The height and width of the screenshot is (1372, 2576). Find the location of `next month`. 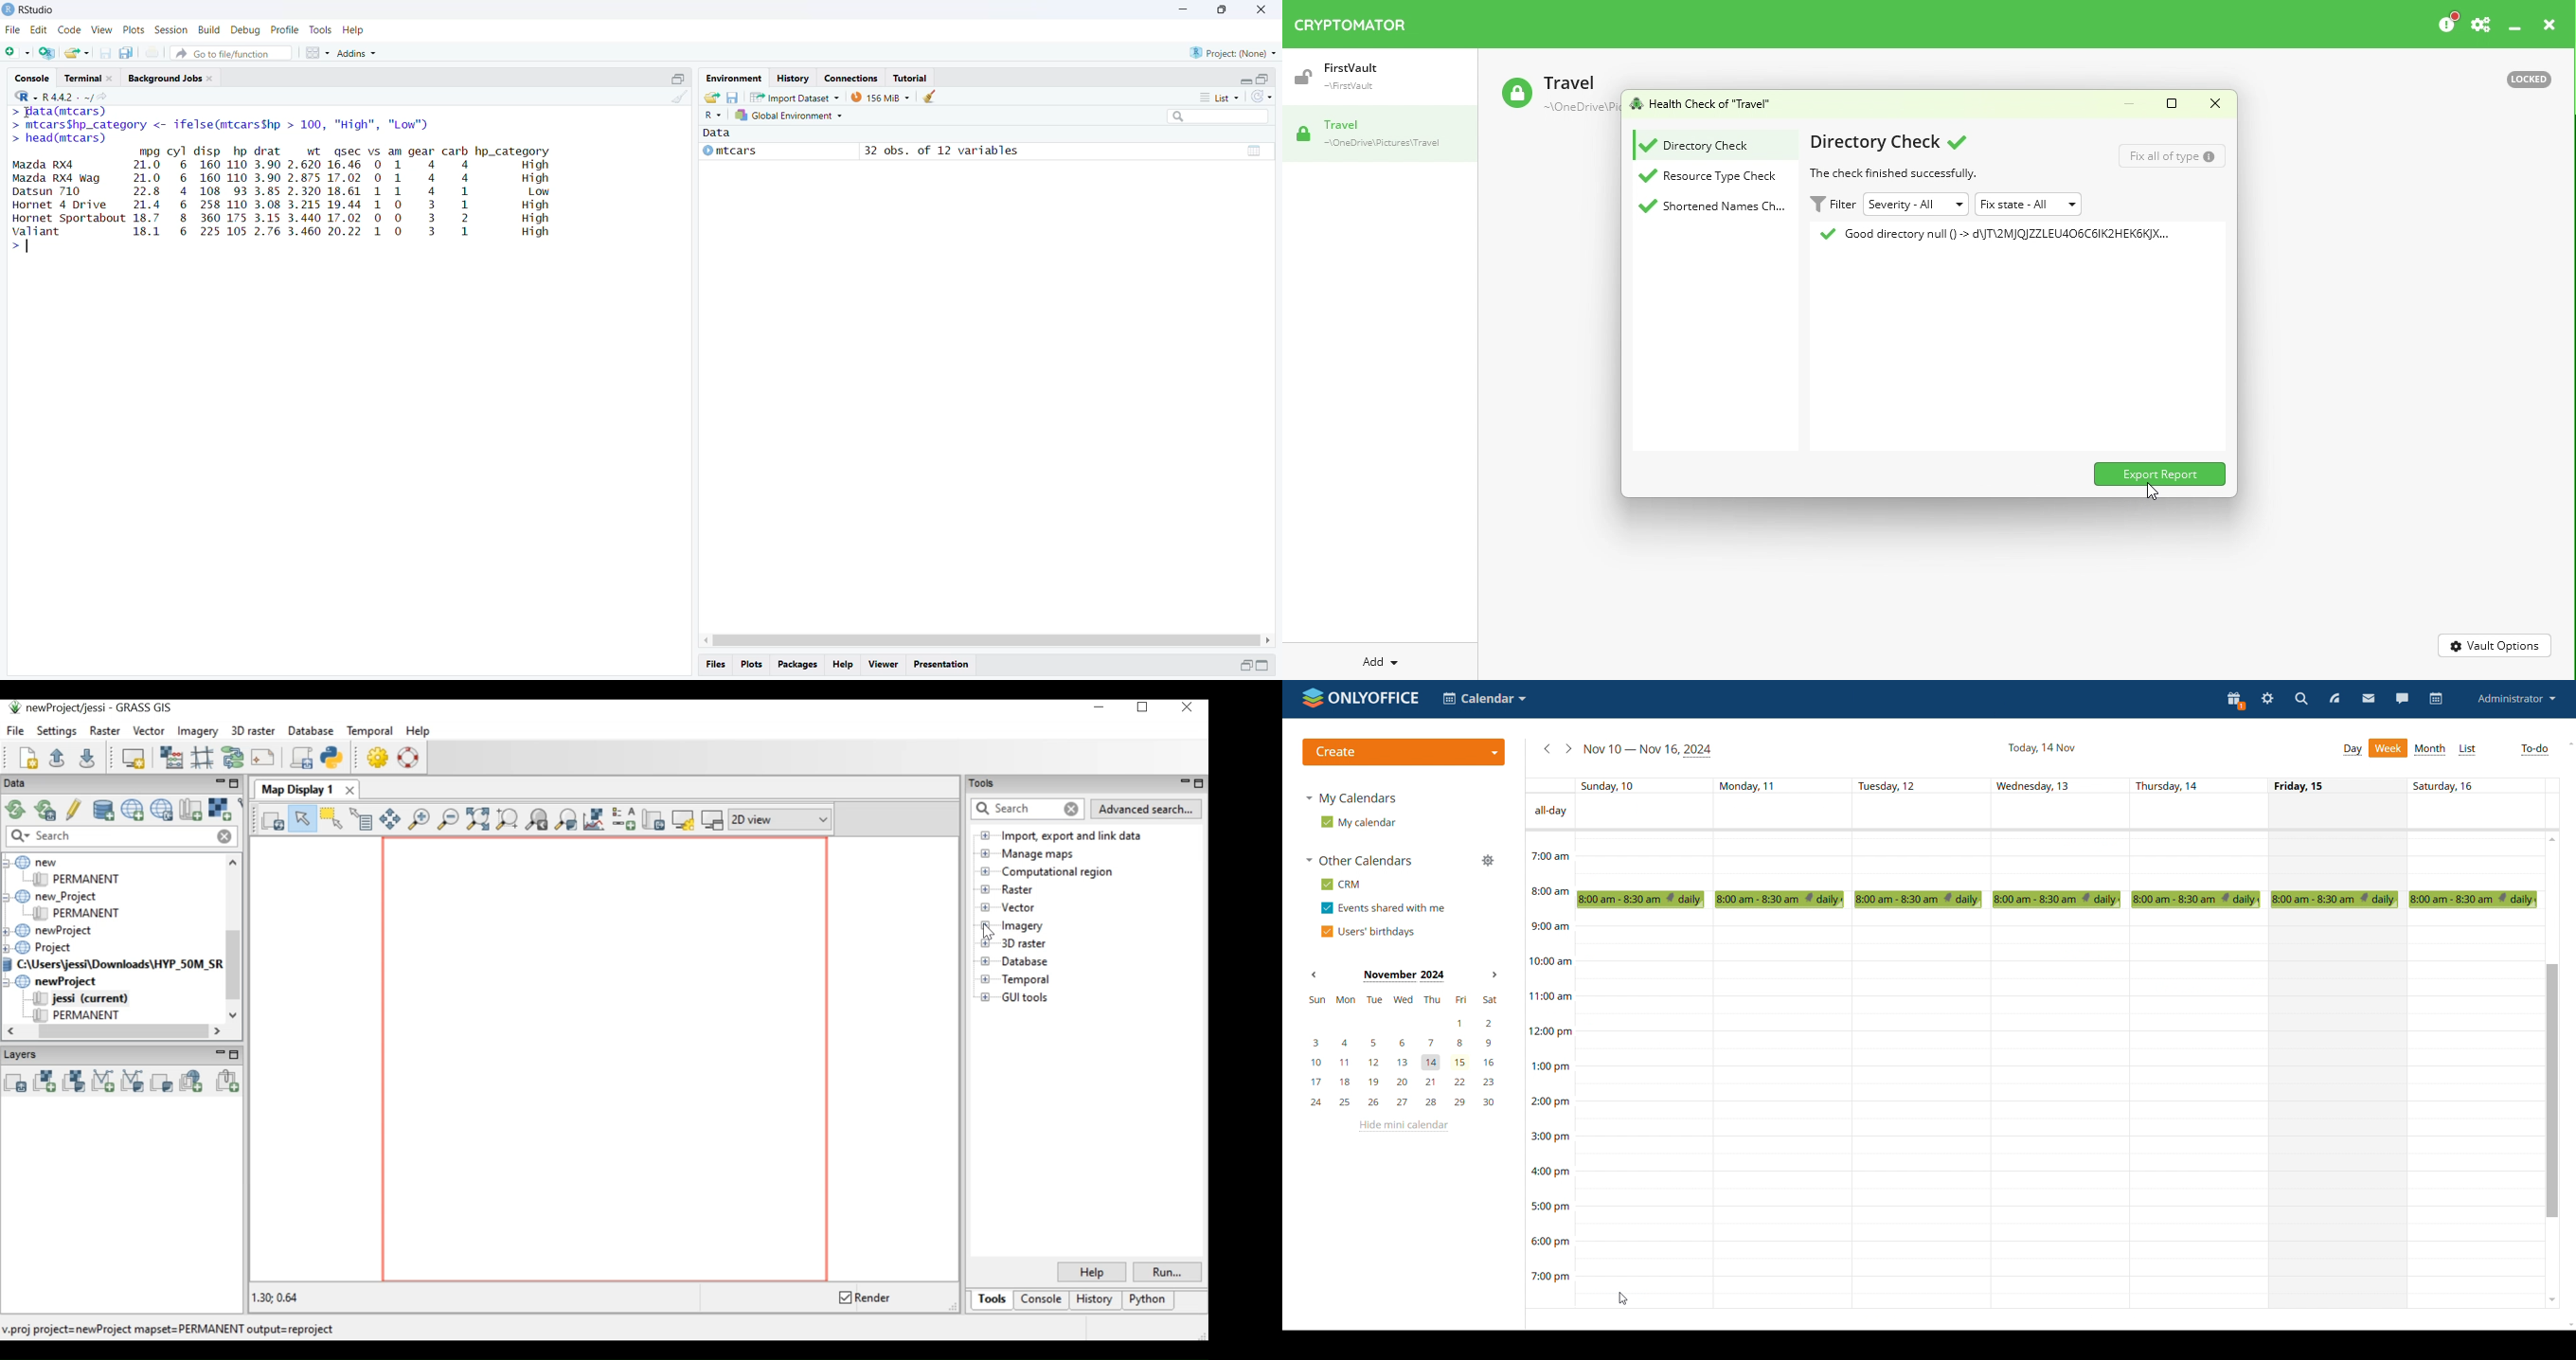

next month is located at coordinates (1494, 975).